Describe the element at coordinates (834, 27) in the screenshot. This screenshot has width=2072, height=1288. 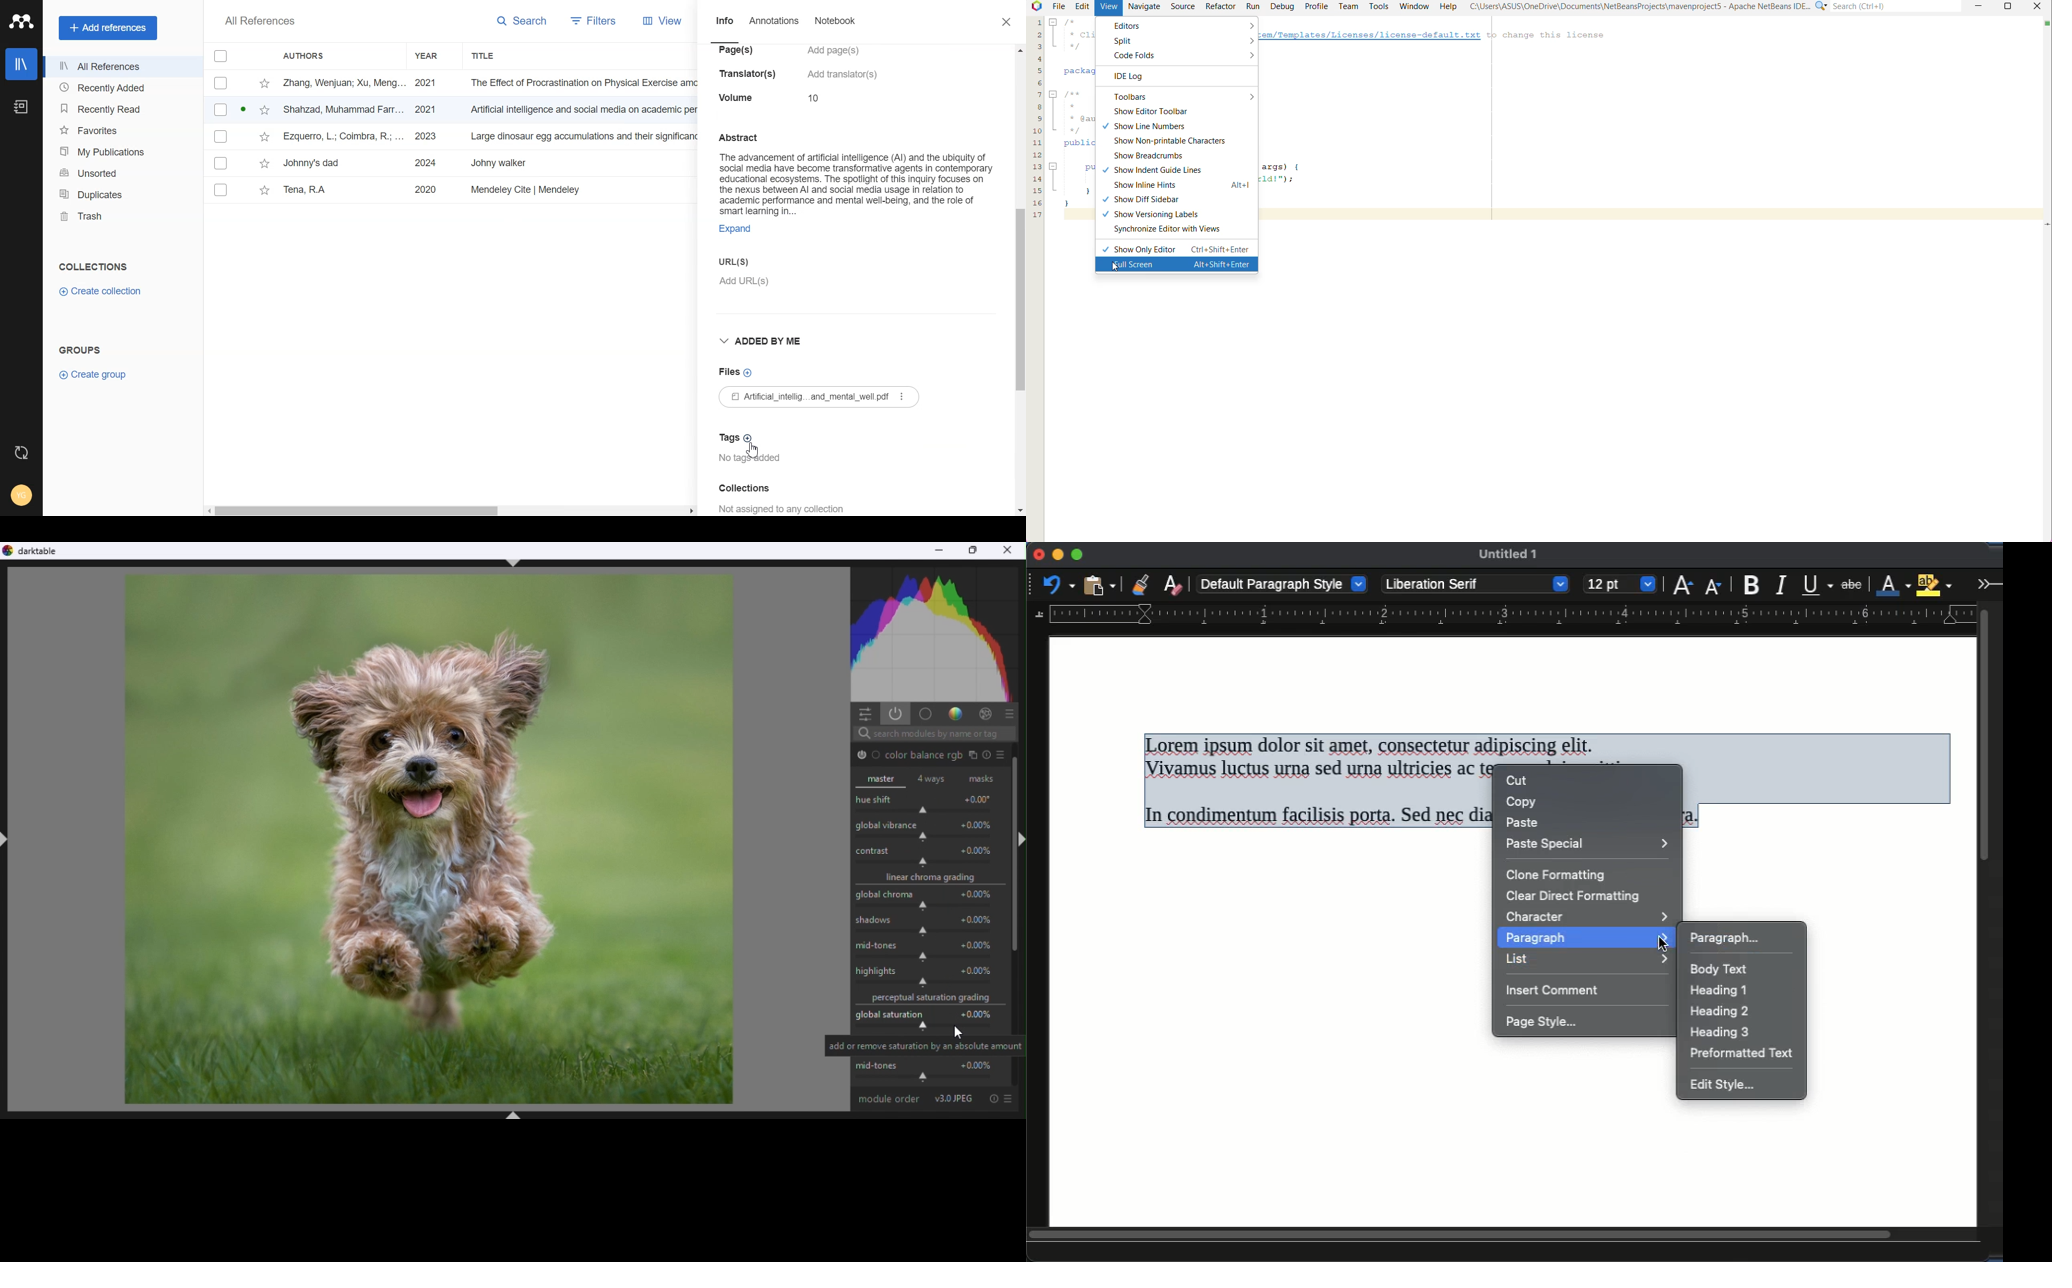
I see `Notebook` at that location.